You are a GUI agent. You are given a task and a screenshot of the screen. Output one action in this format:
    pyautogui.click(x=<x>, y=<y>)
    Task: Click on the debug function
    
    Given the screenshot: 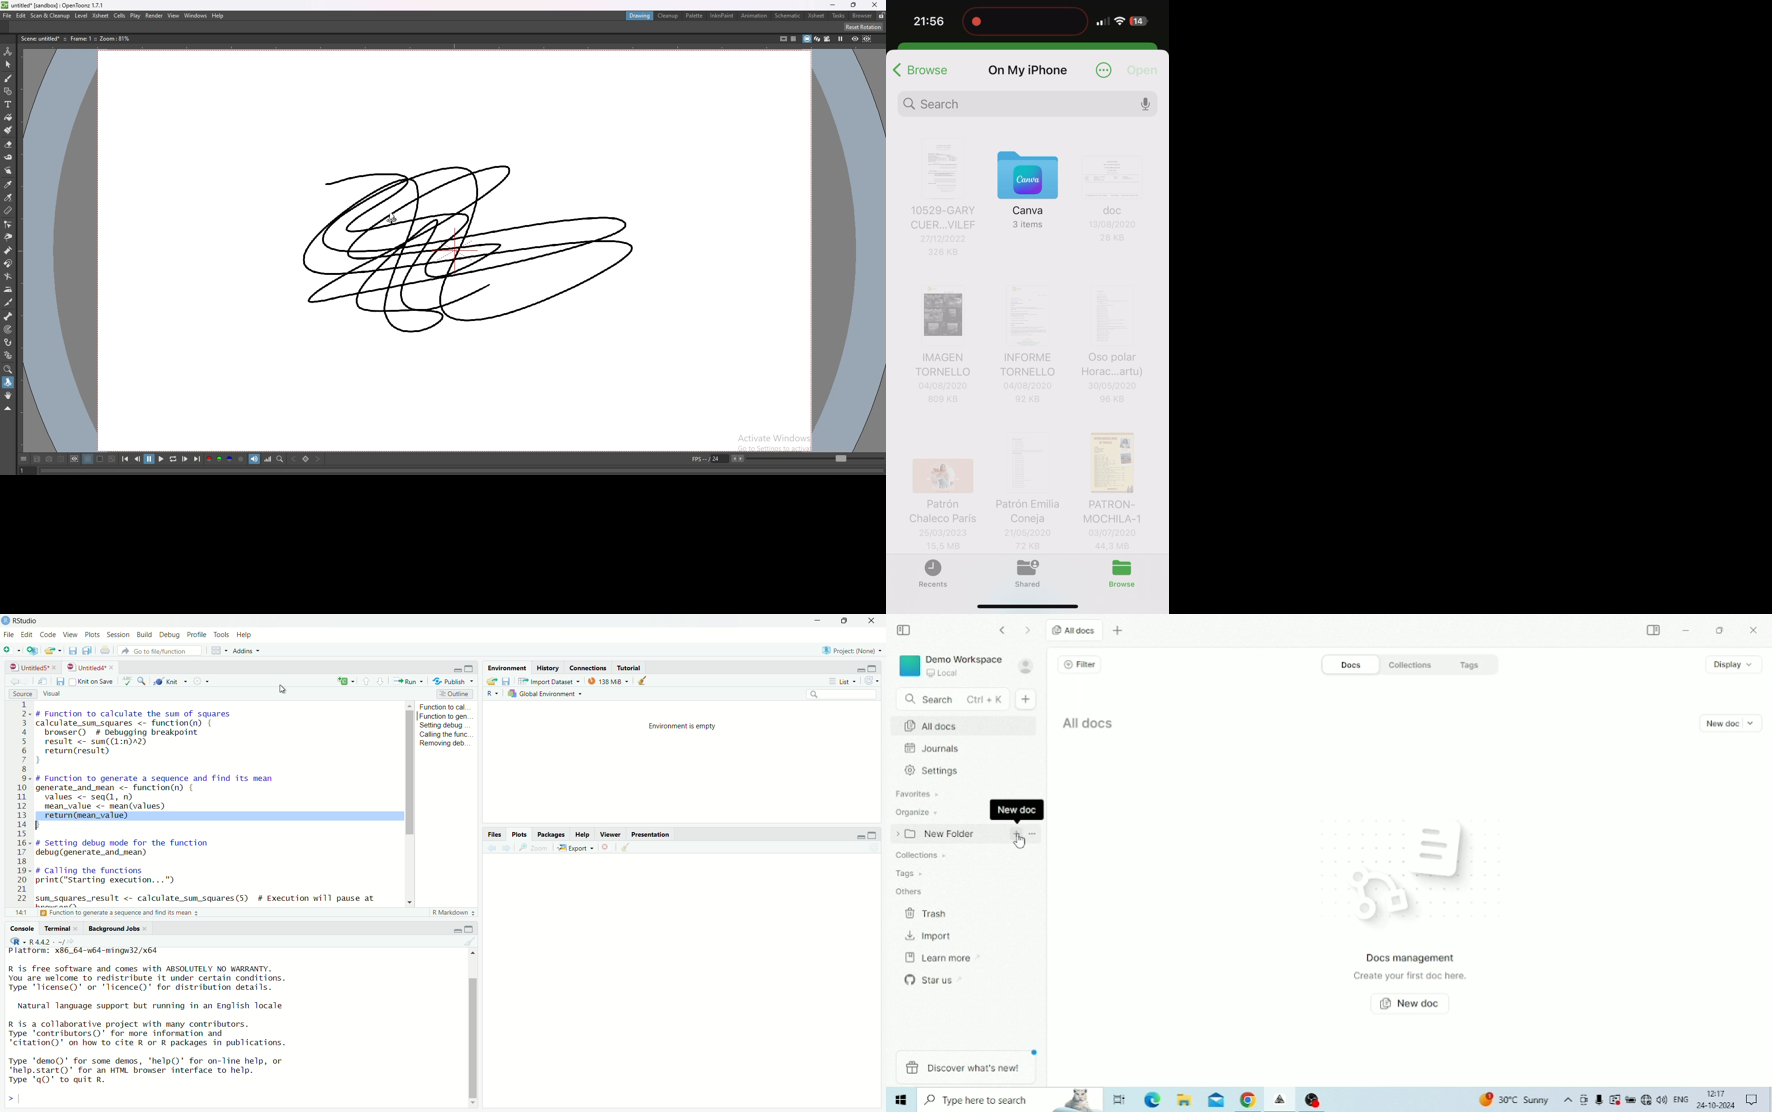 What is the action you would take?
    pyautogui.click(x=138, y=849)
    